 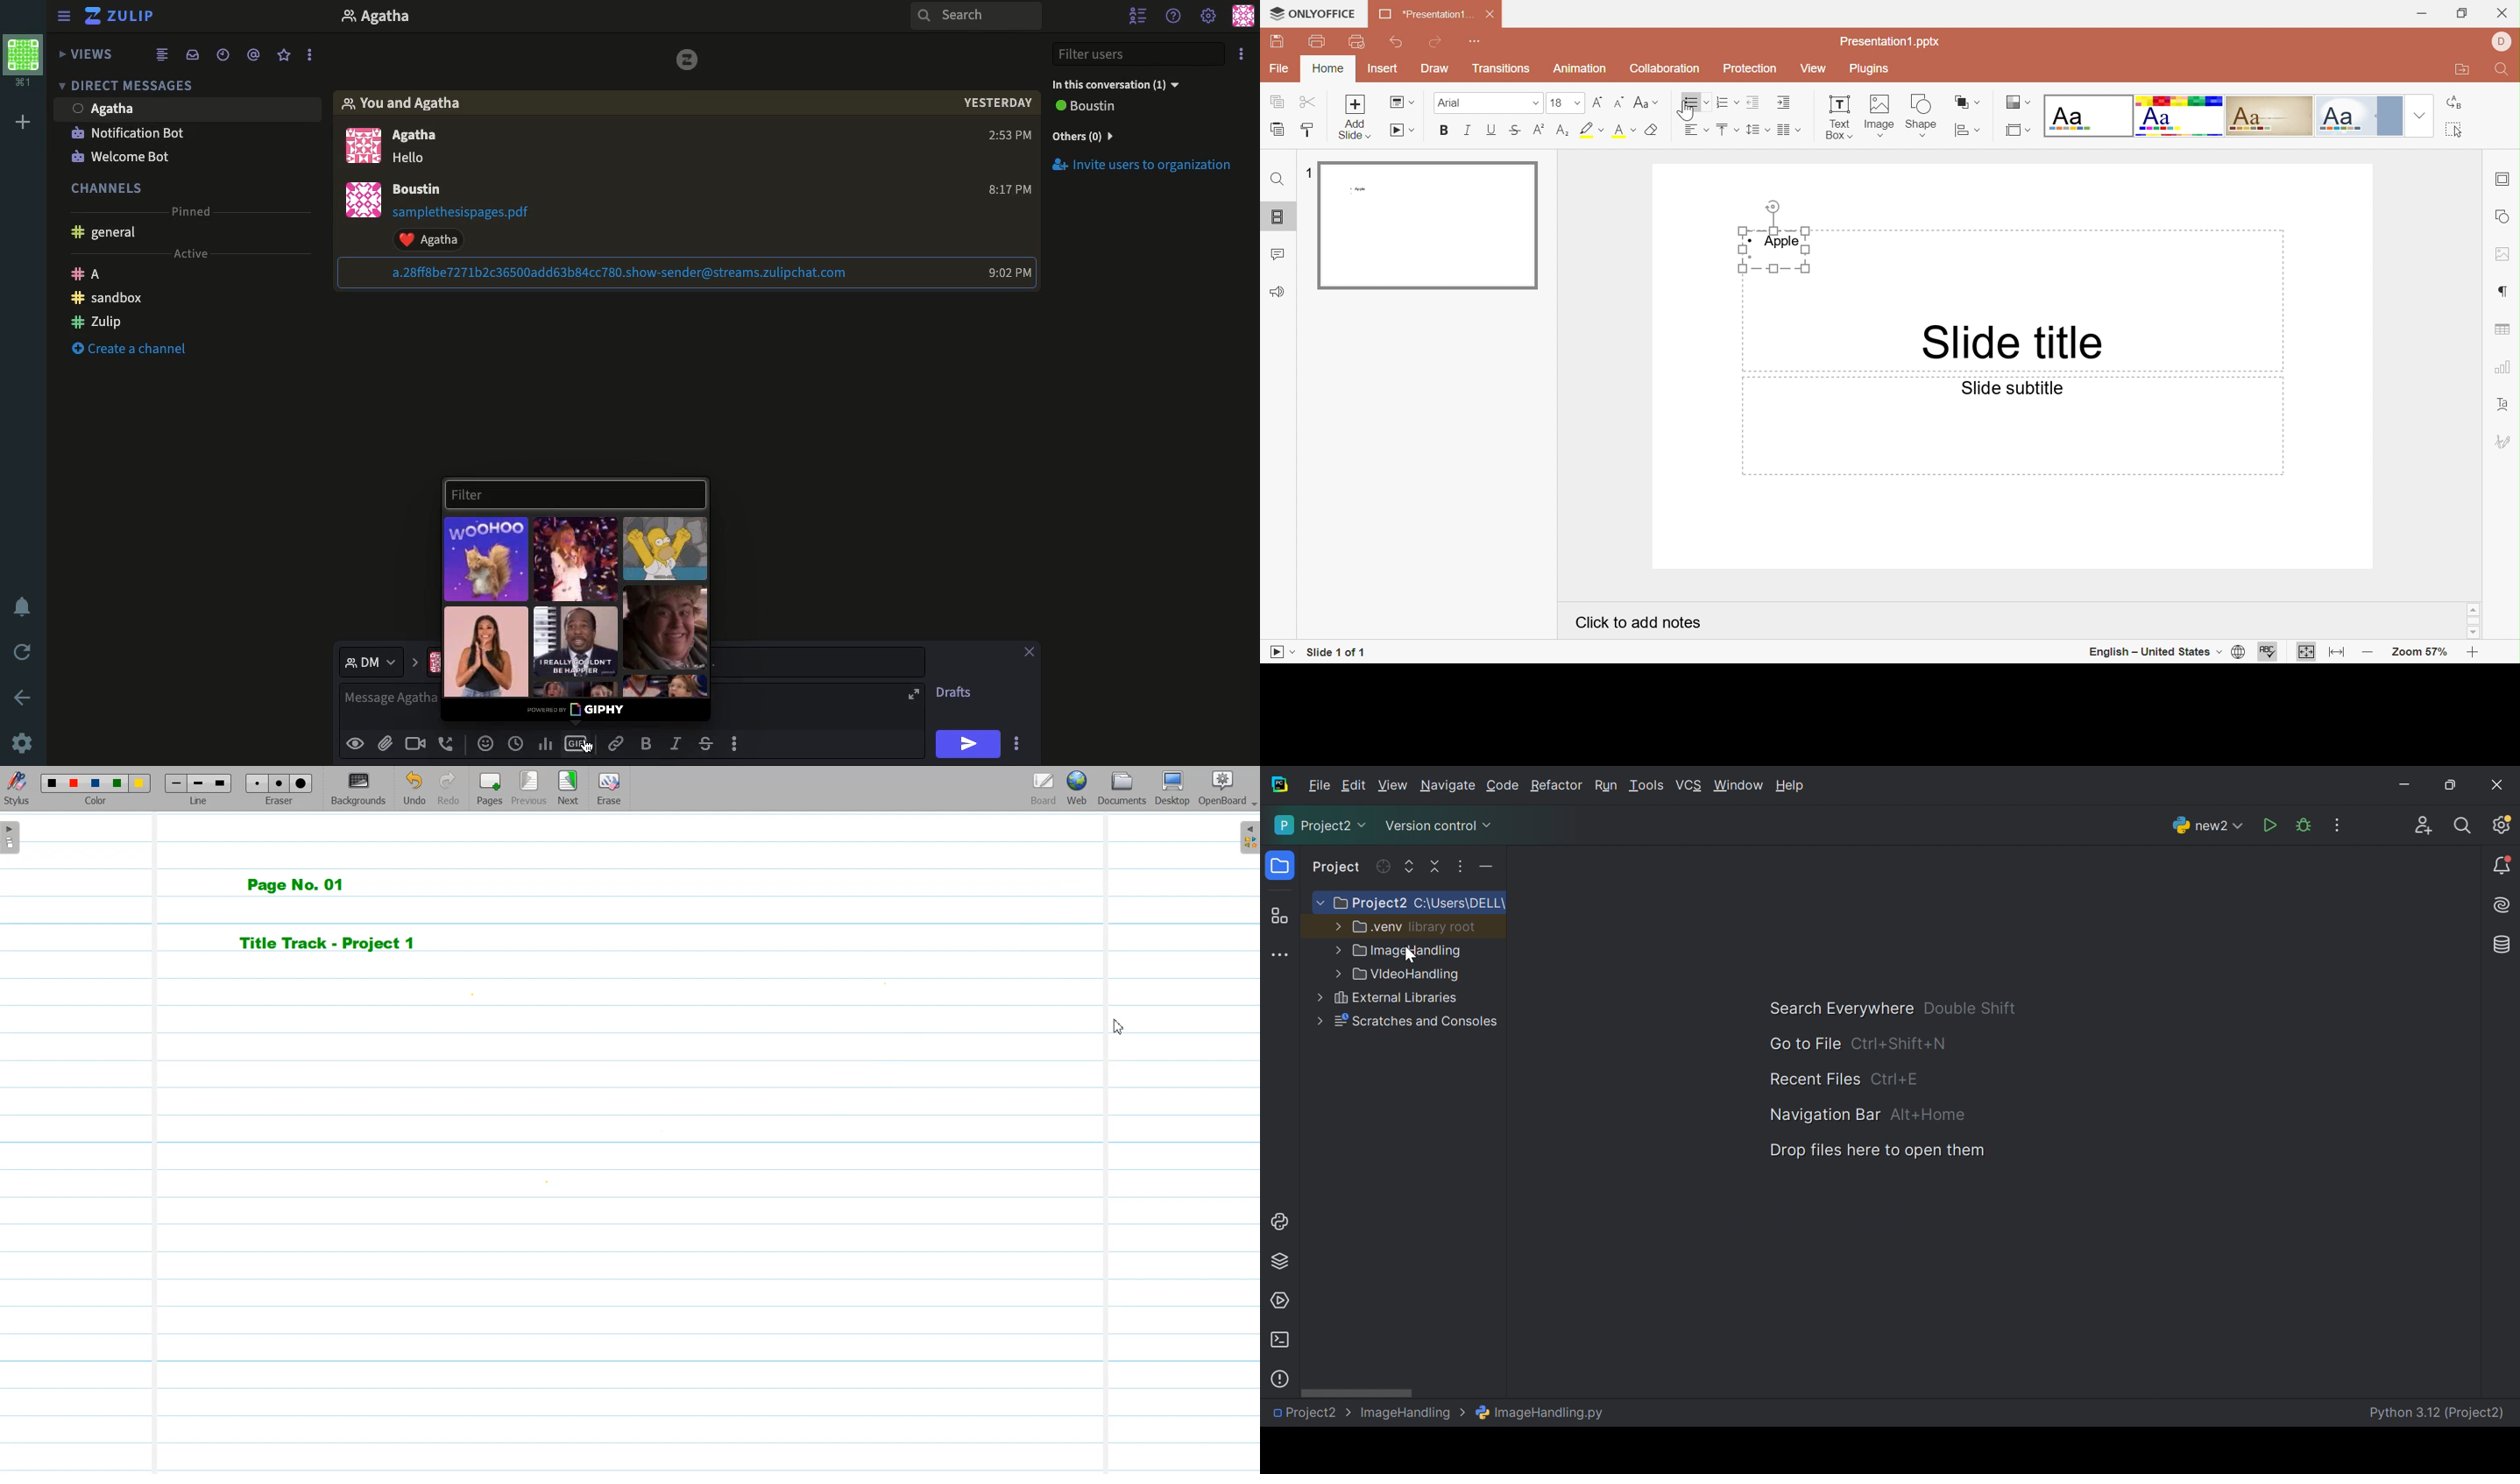 What do you see at coordinates (688, 273) in the screenshot?
I see `Attachment` at bounding box center [688, 273].